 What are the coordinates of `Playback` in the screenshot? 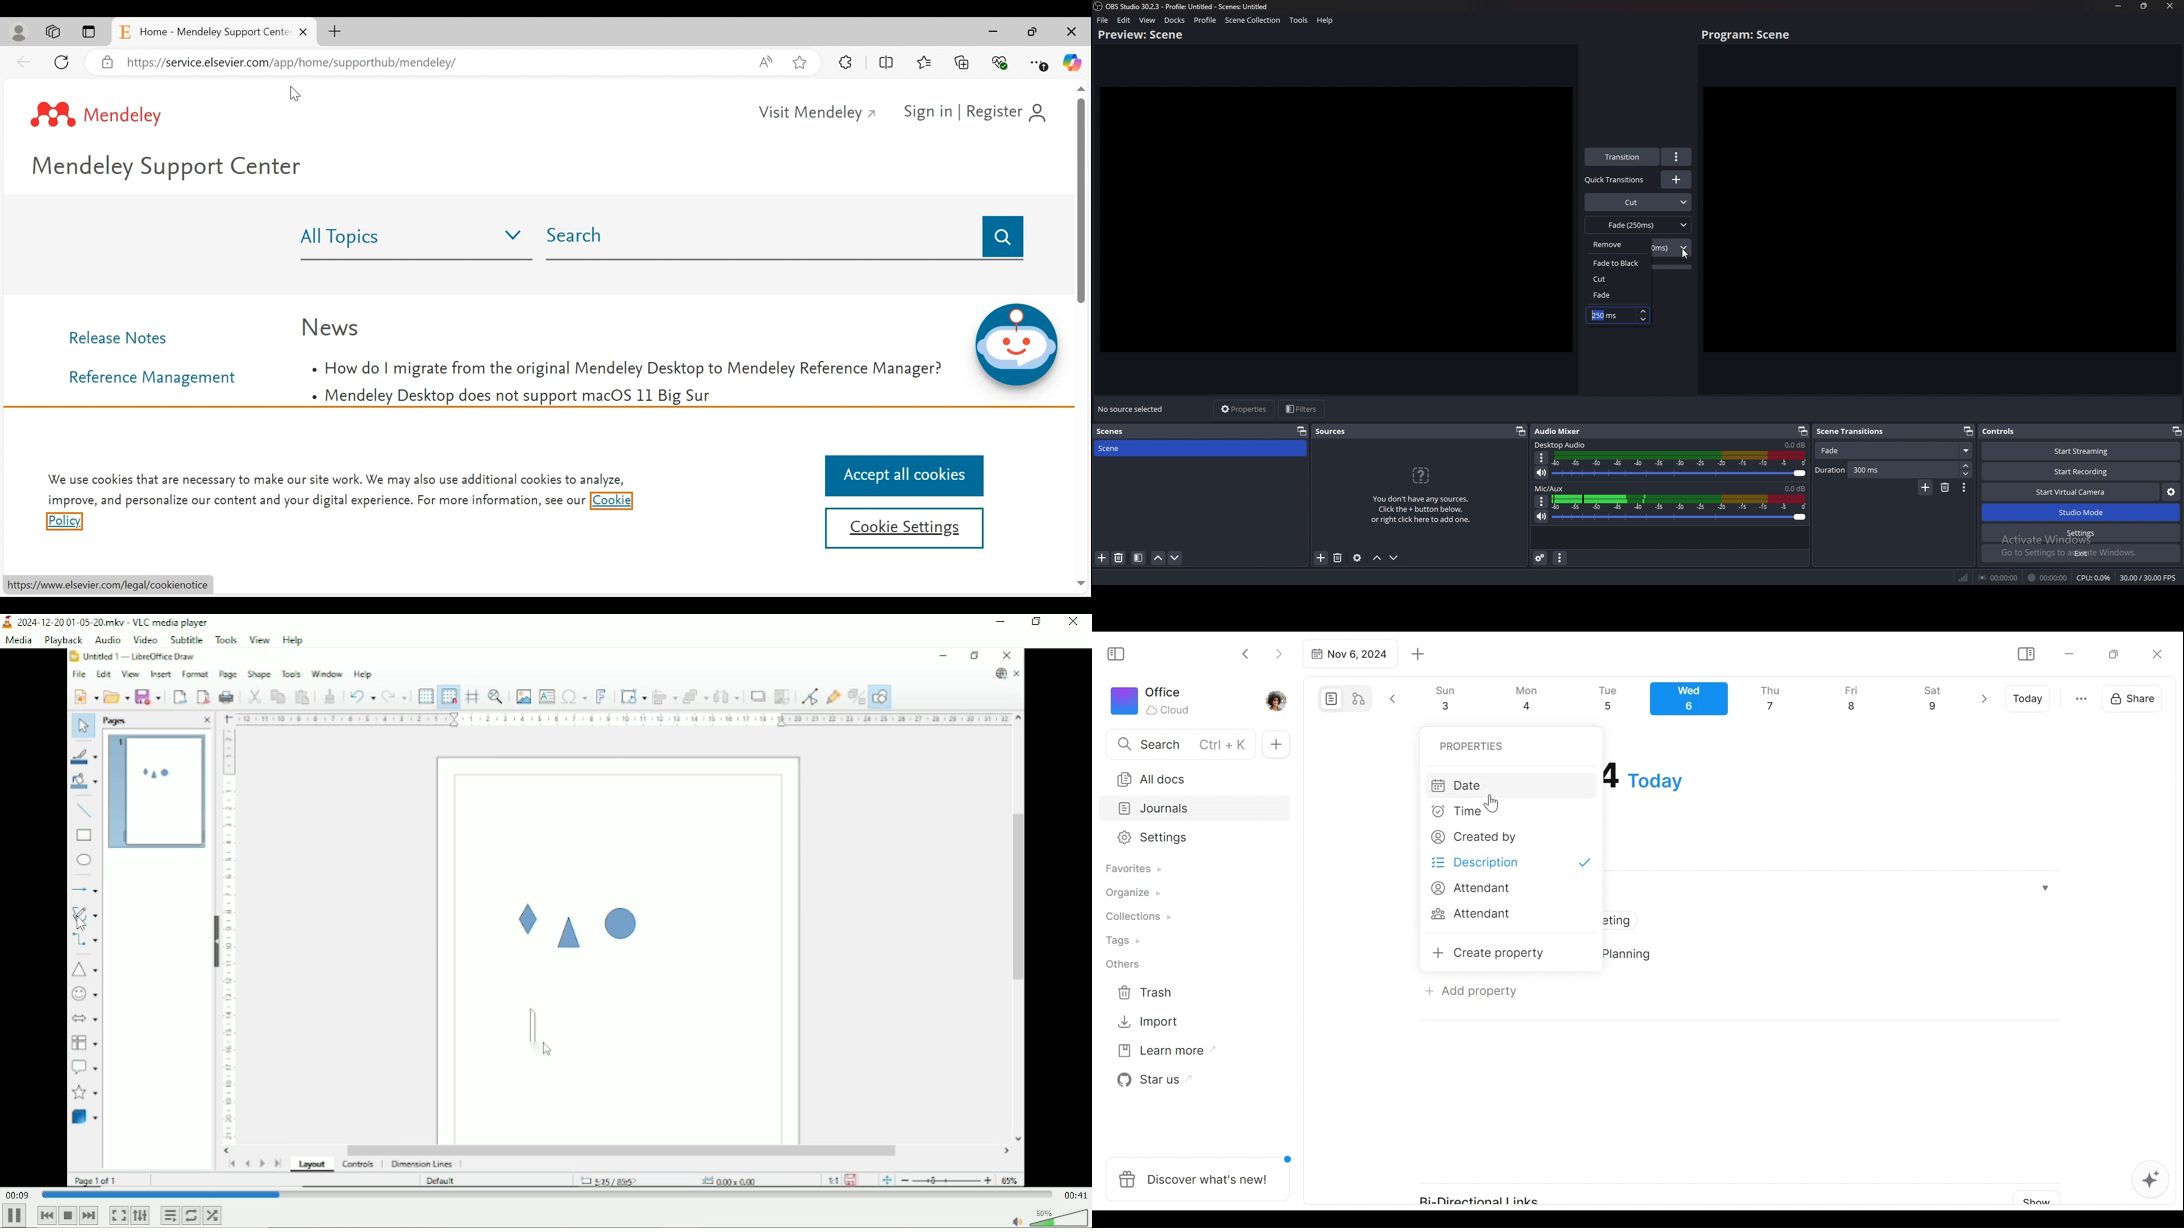 It's located at (63, 640).